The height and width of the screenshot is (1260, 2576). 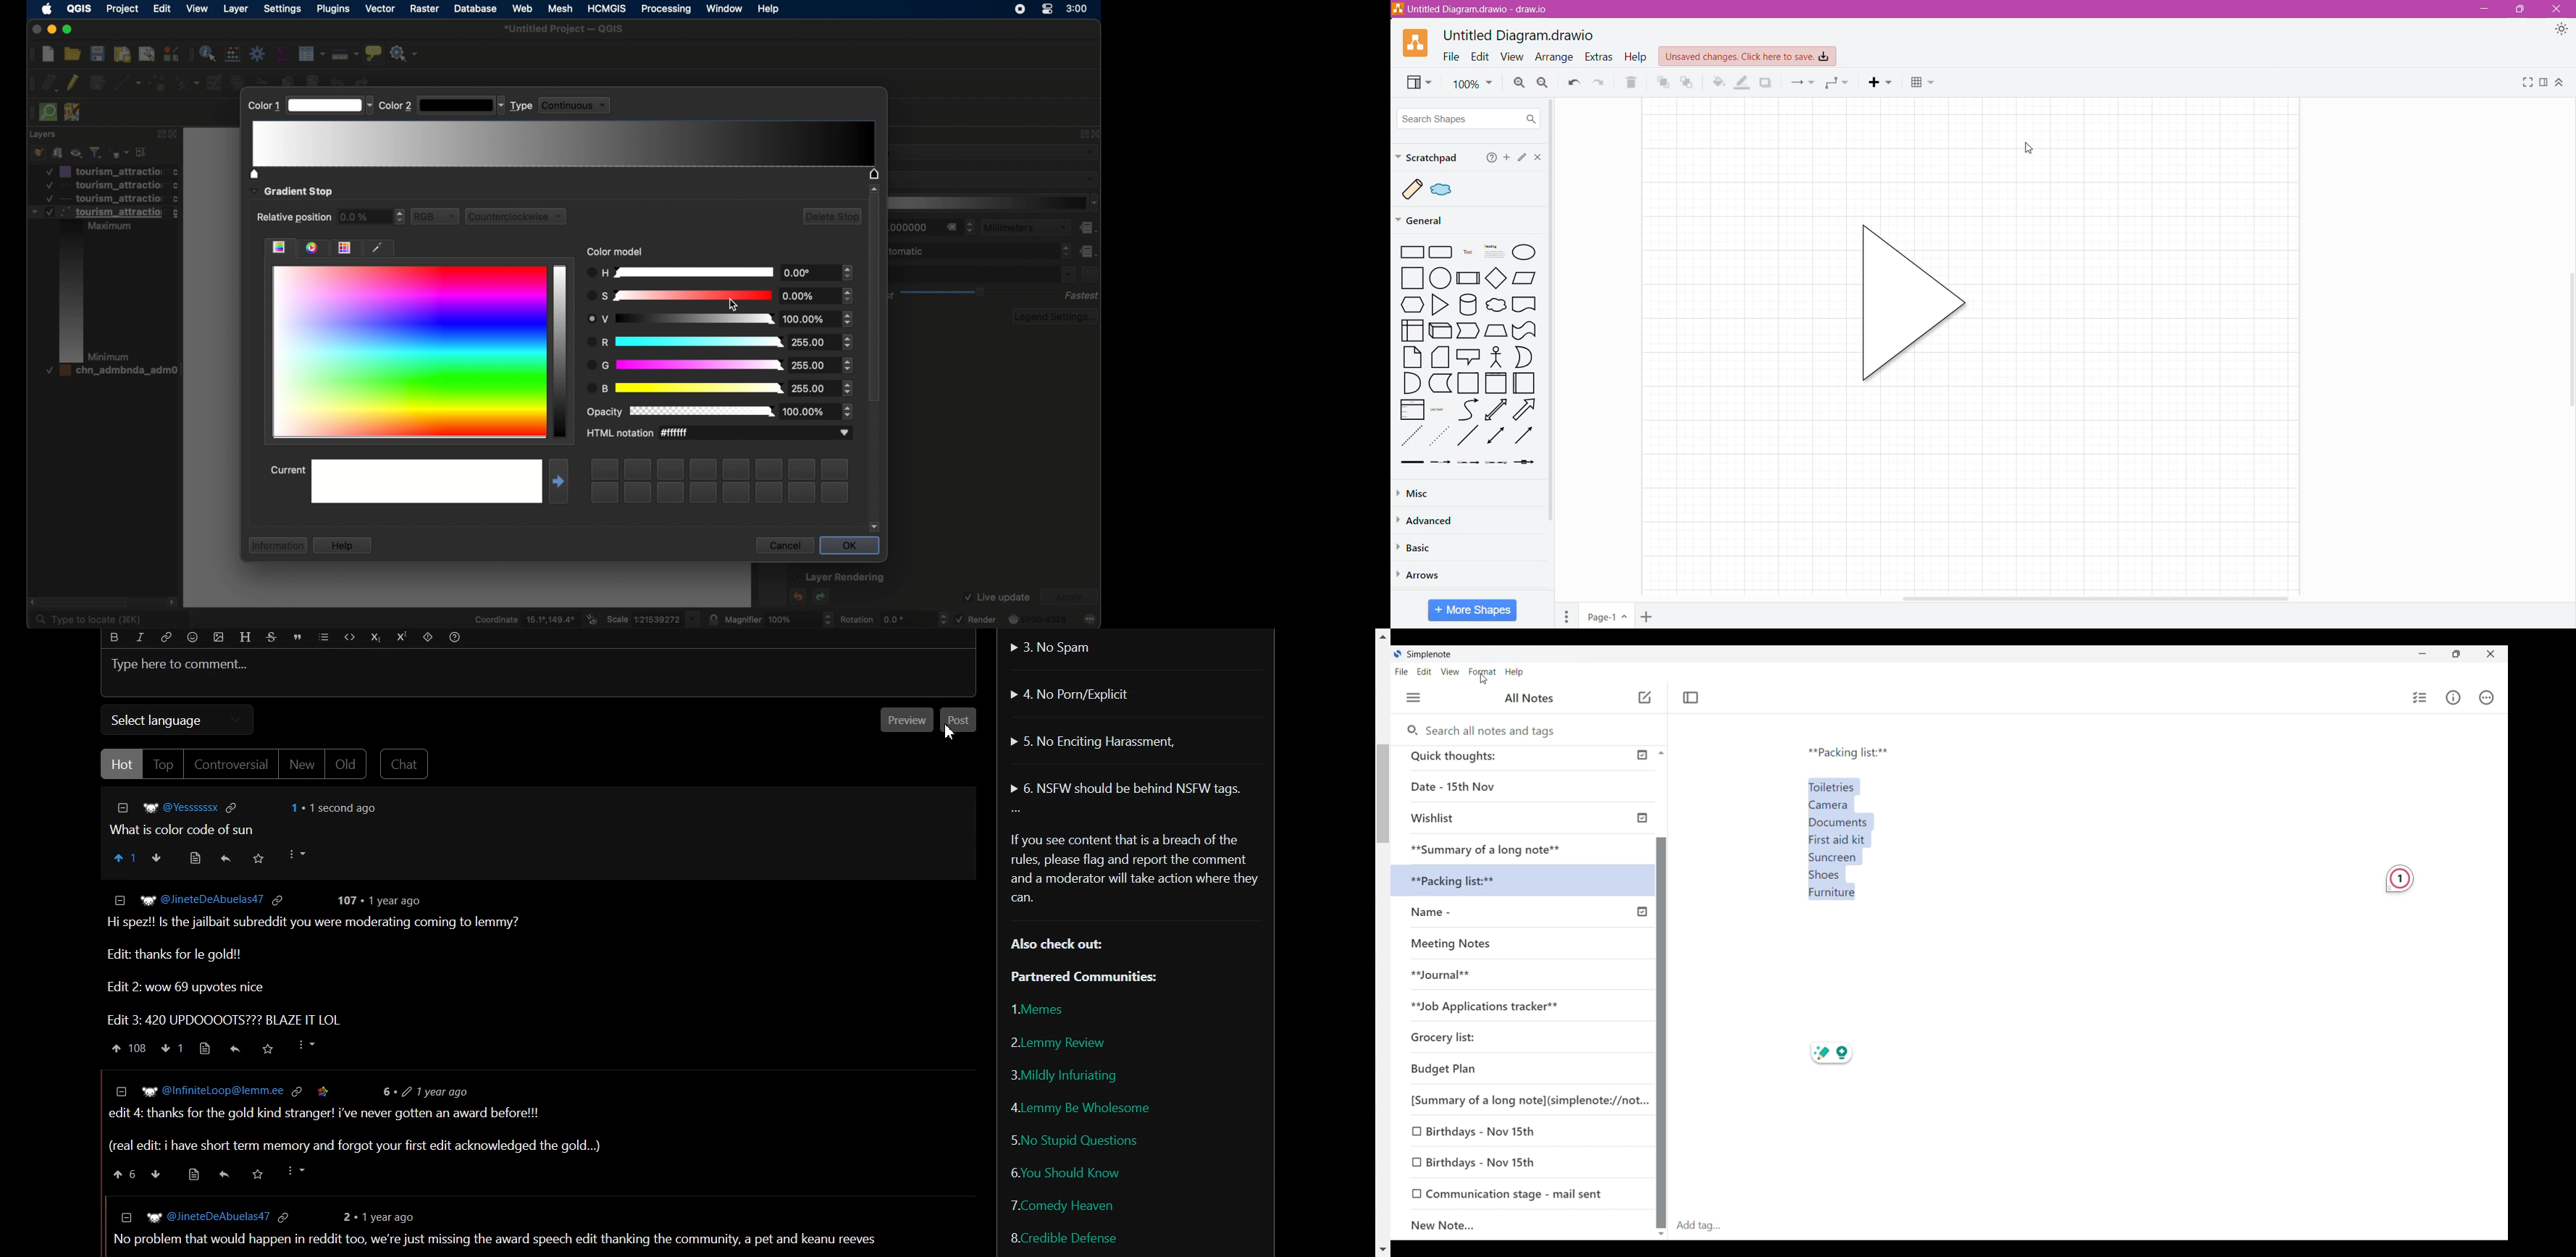 I want to click on Horizontal Scroll Bar, so click(x=2099, y=596).